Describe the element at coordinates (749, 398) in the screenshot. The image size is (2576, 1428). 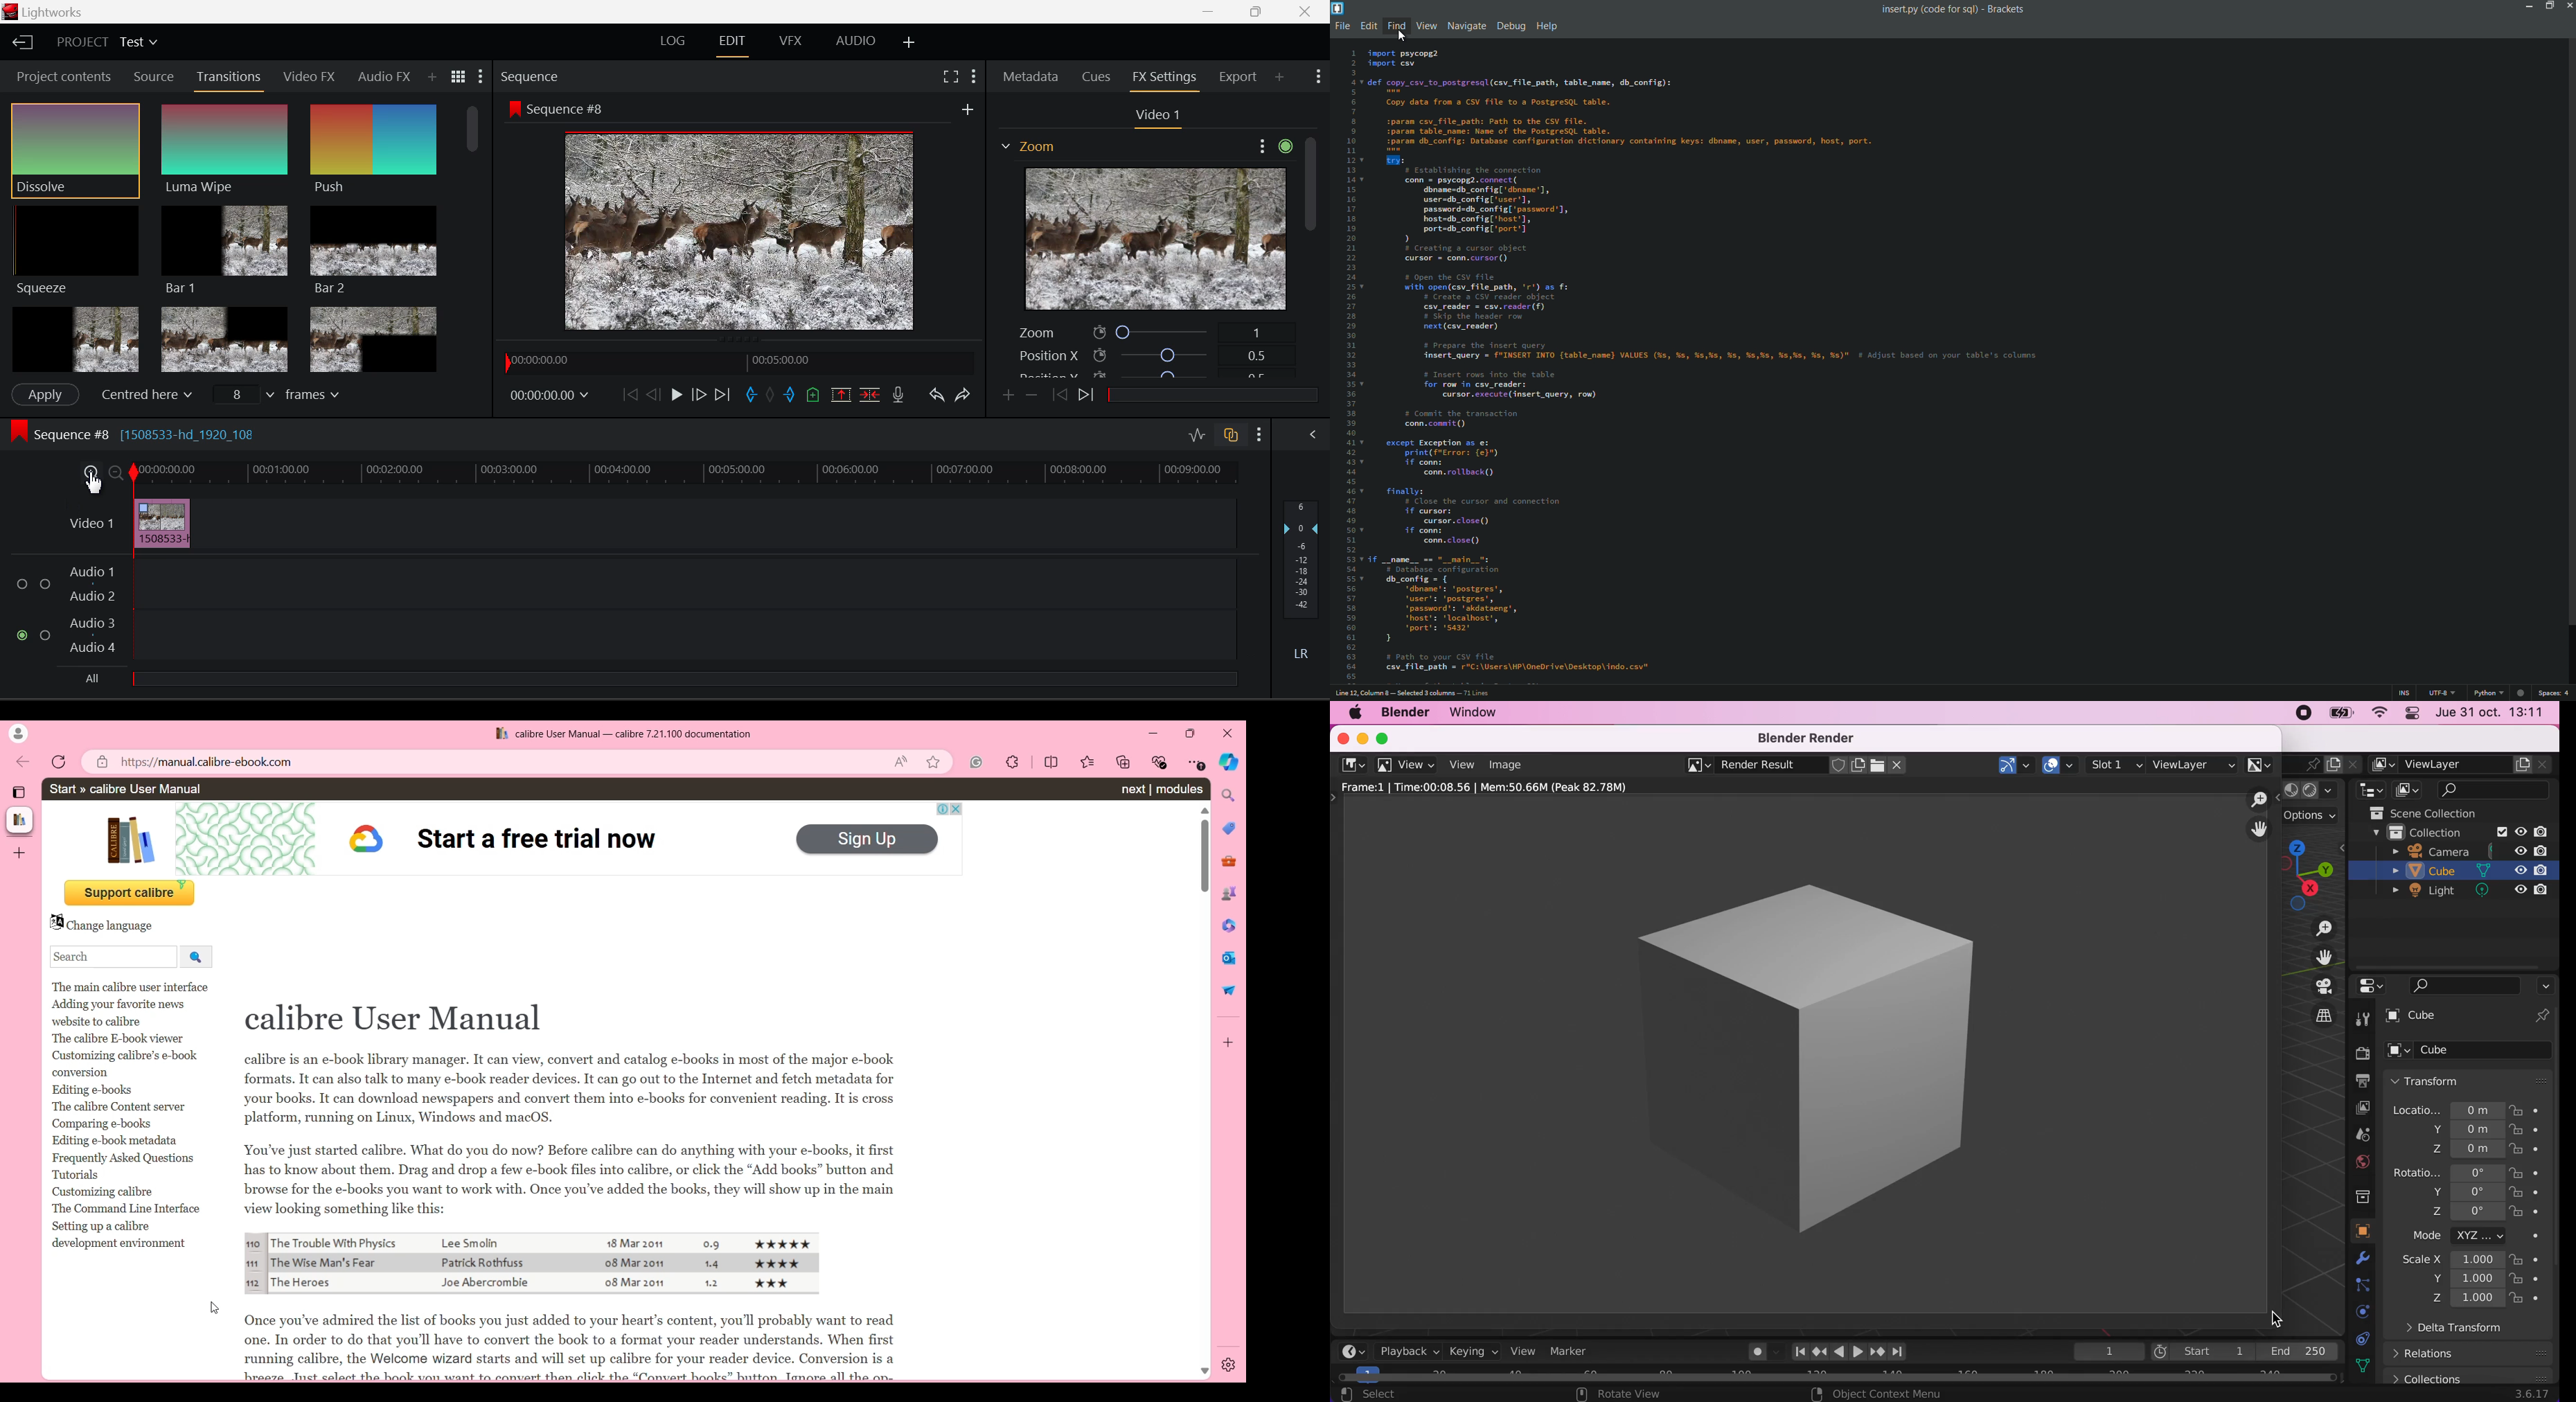
I see `Mark In` at that location.